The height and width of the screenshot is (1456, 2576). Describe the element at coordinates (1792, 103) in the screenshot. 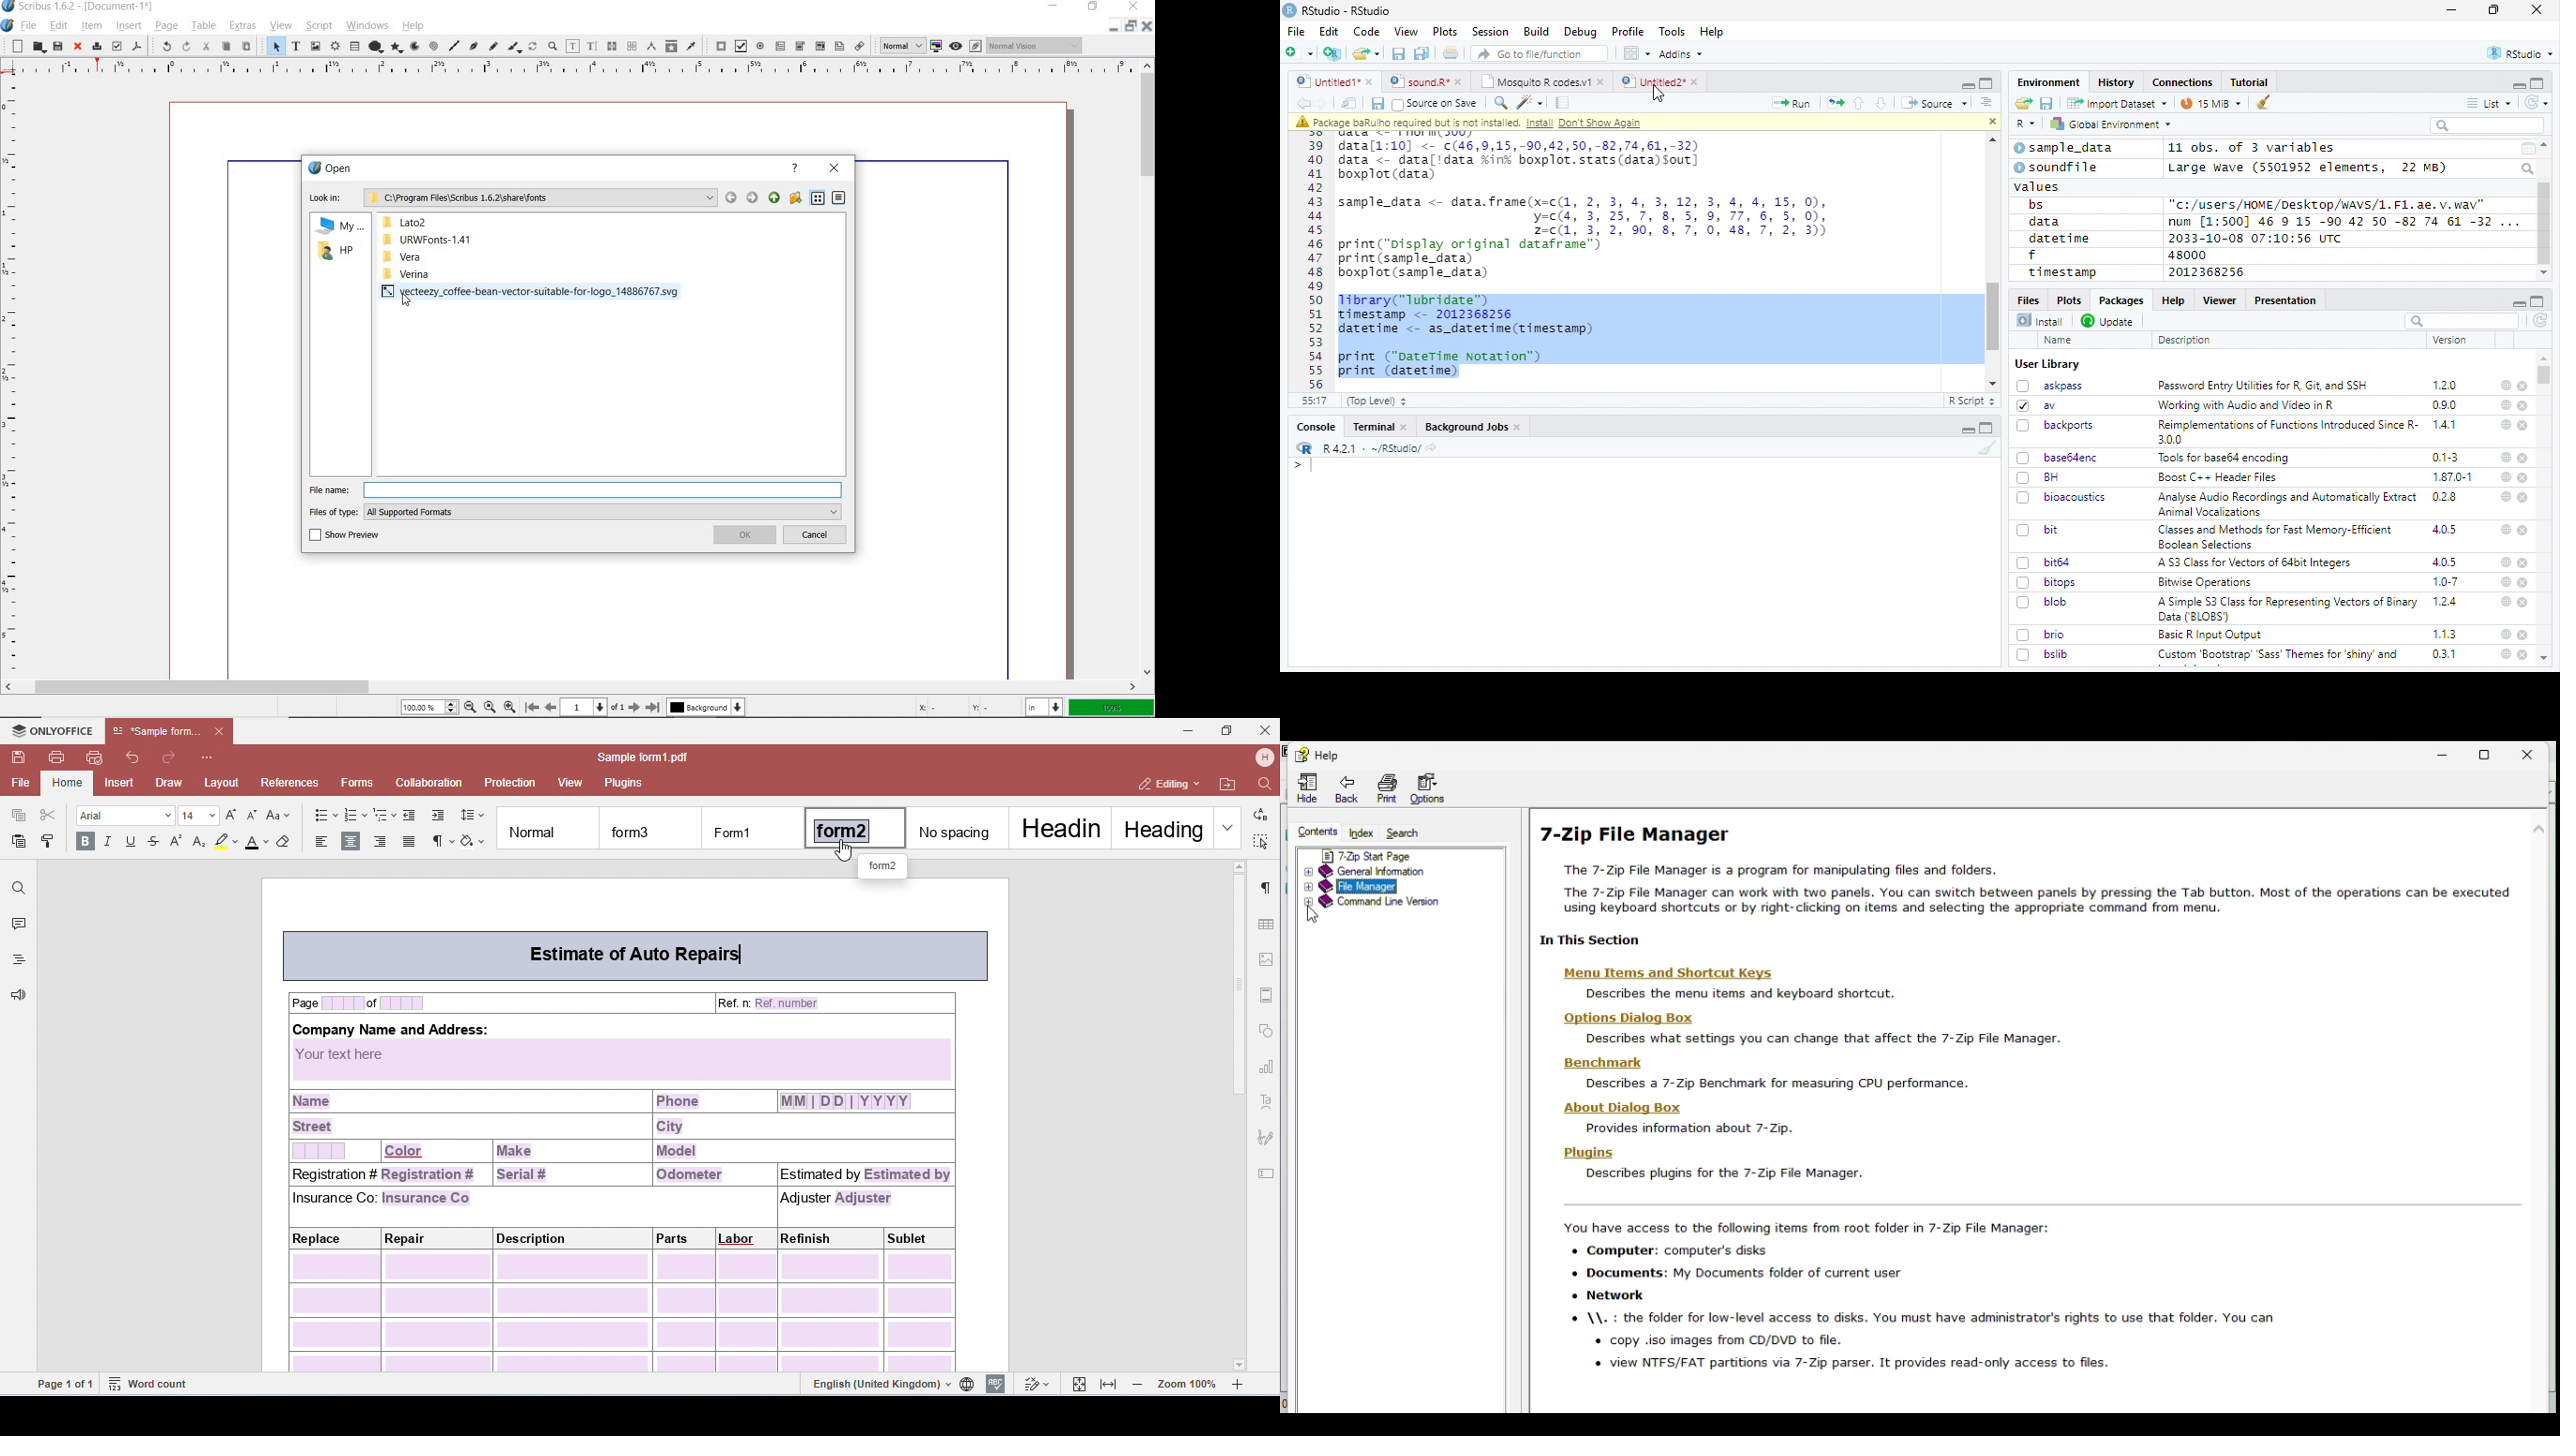

I see `Run the current line` at that location.